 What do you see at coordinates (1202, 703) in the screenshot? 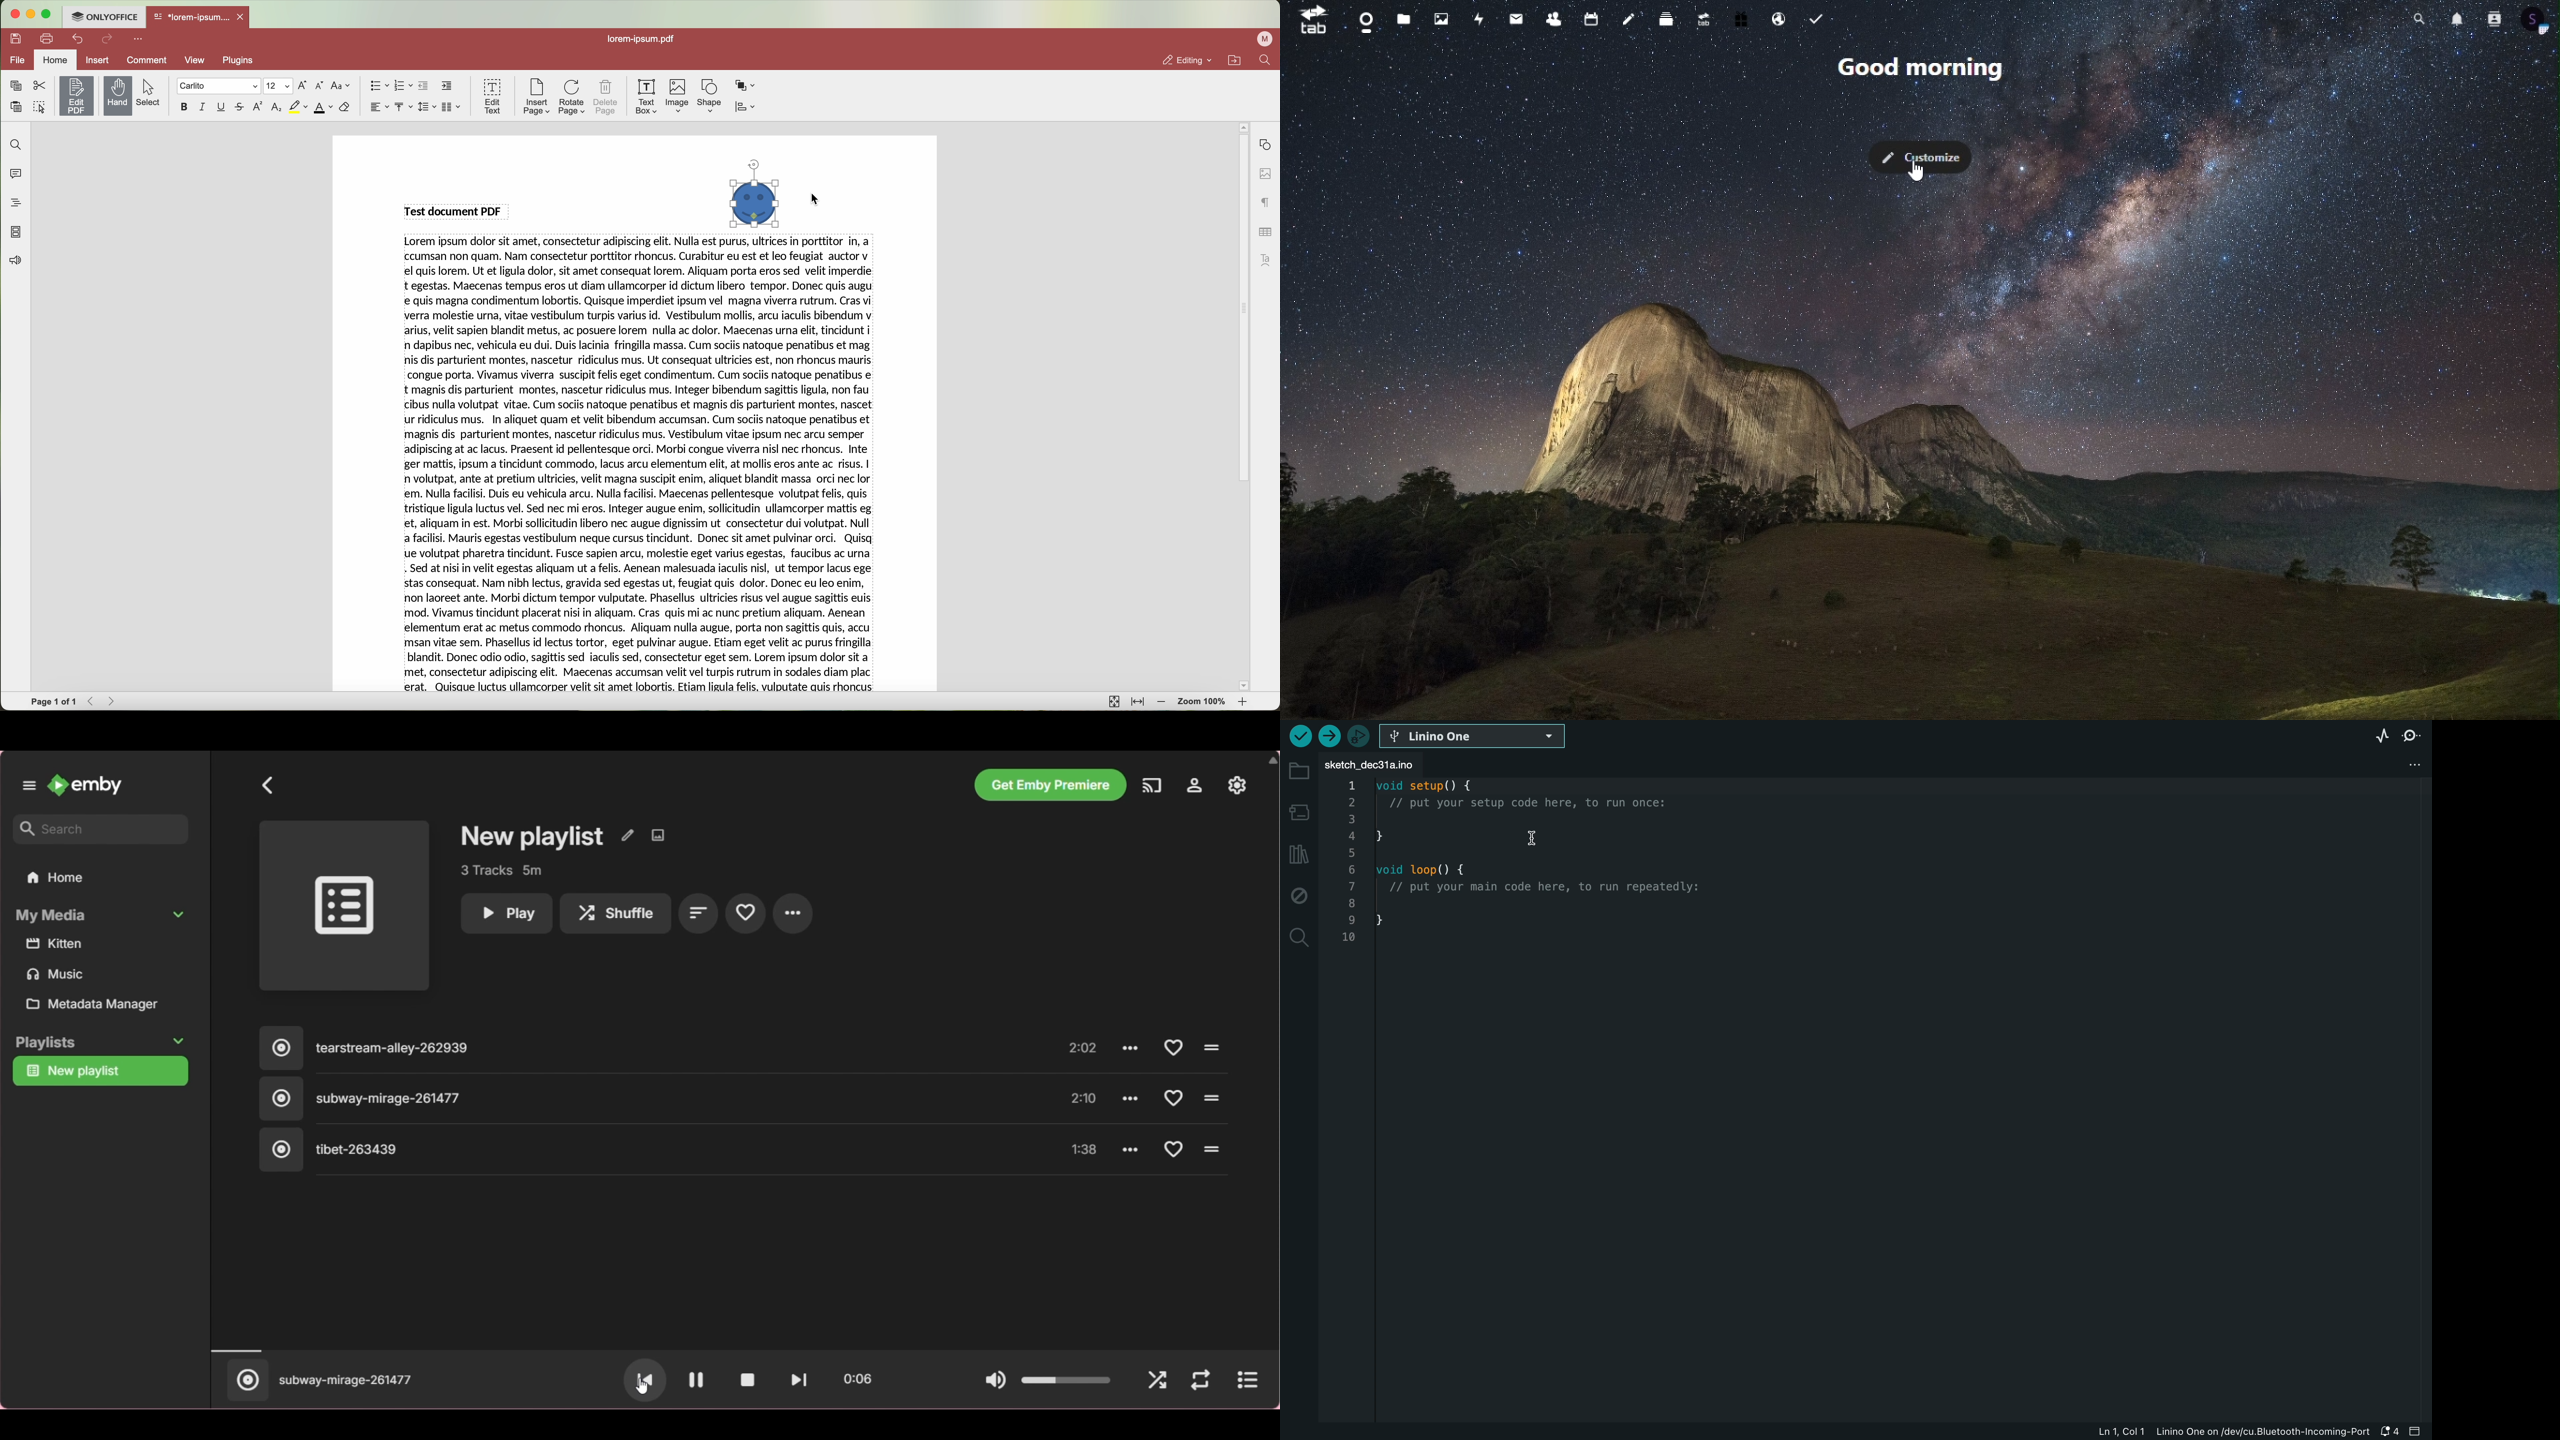
I see `zoom 100%` at bounding box center [1202, 703].